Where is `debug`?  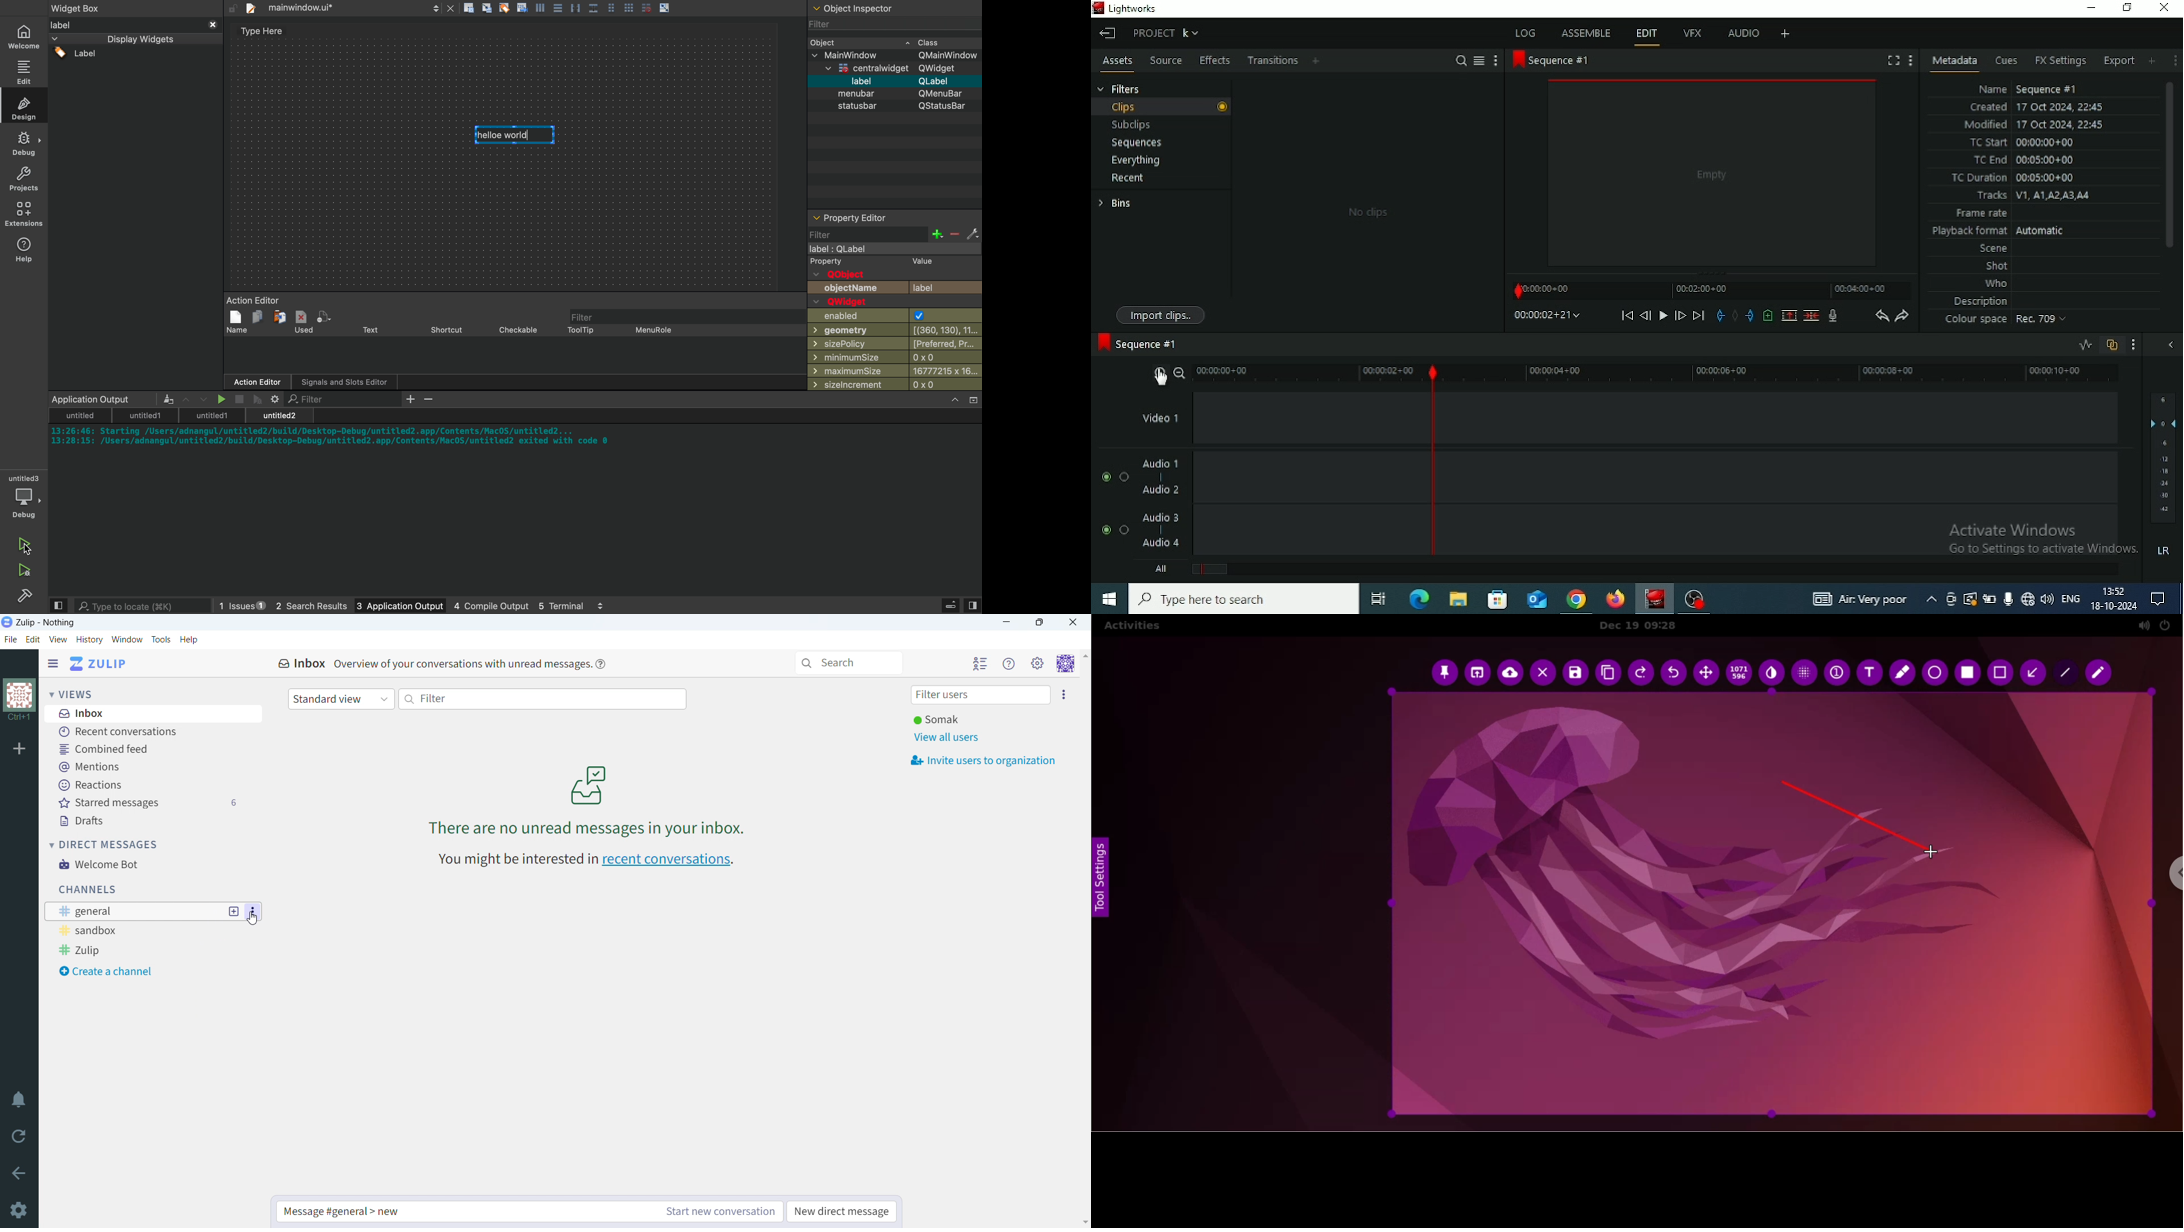
debug is located at coordinates (26, 498).